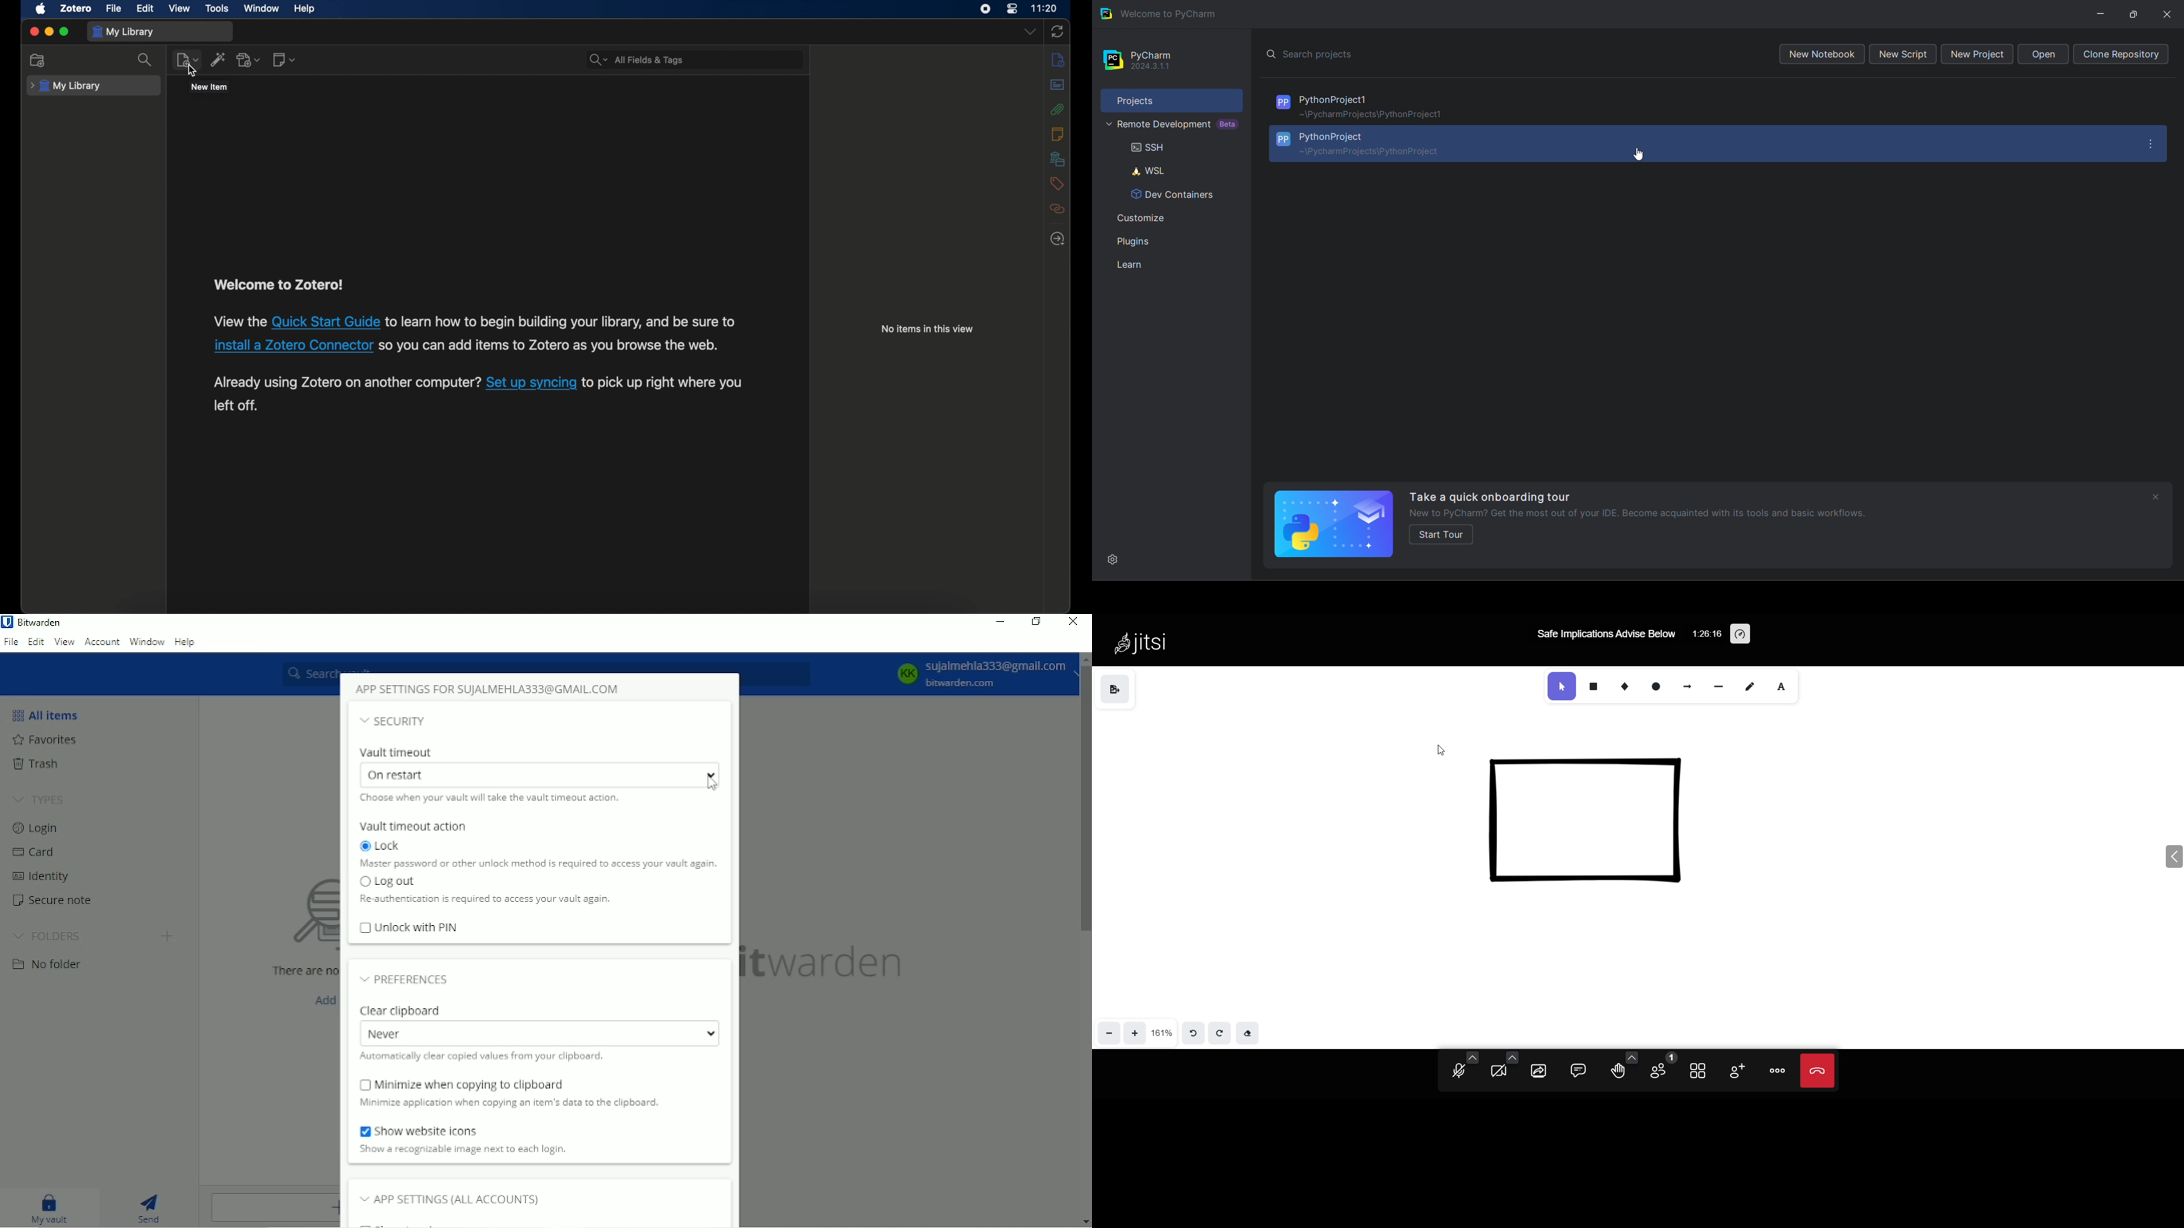 This screenshot has height=1232, width=2184. Describe the element at coordinates (1786, 688) in the screenshot. I see `font` at that location.